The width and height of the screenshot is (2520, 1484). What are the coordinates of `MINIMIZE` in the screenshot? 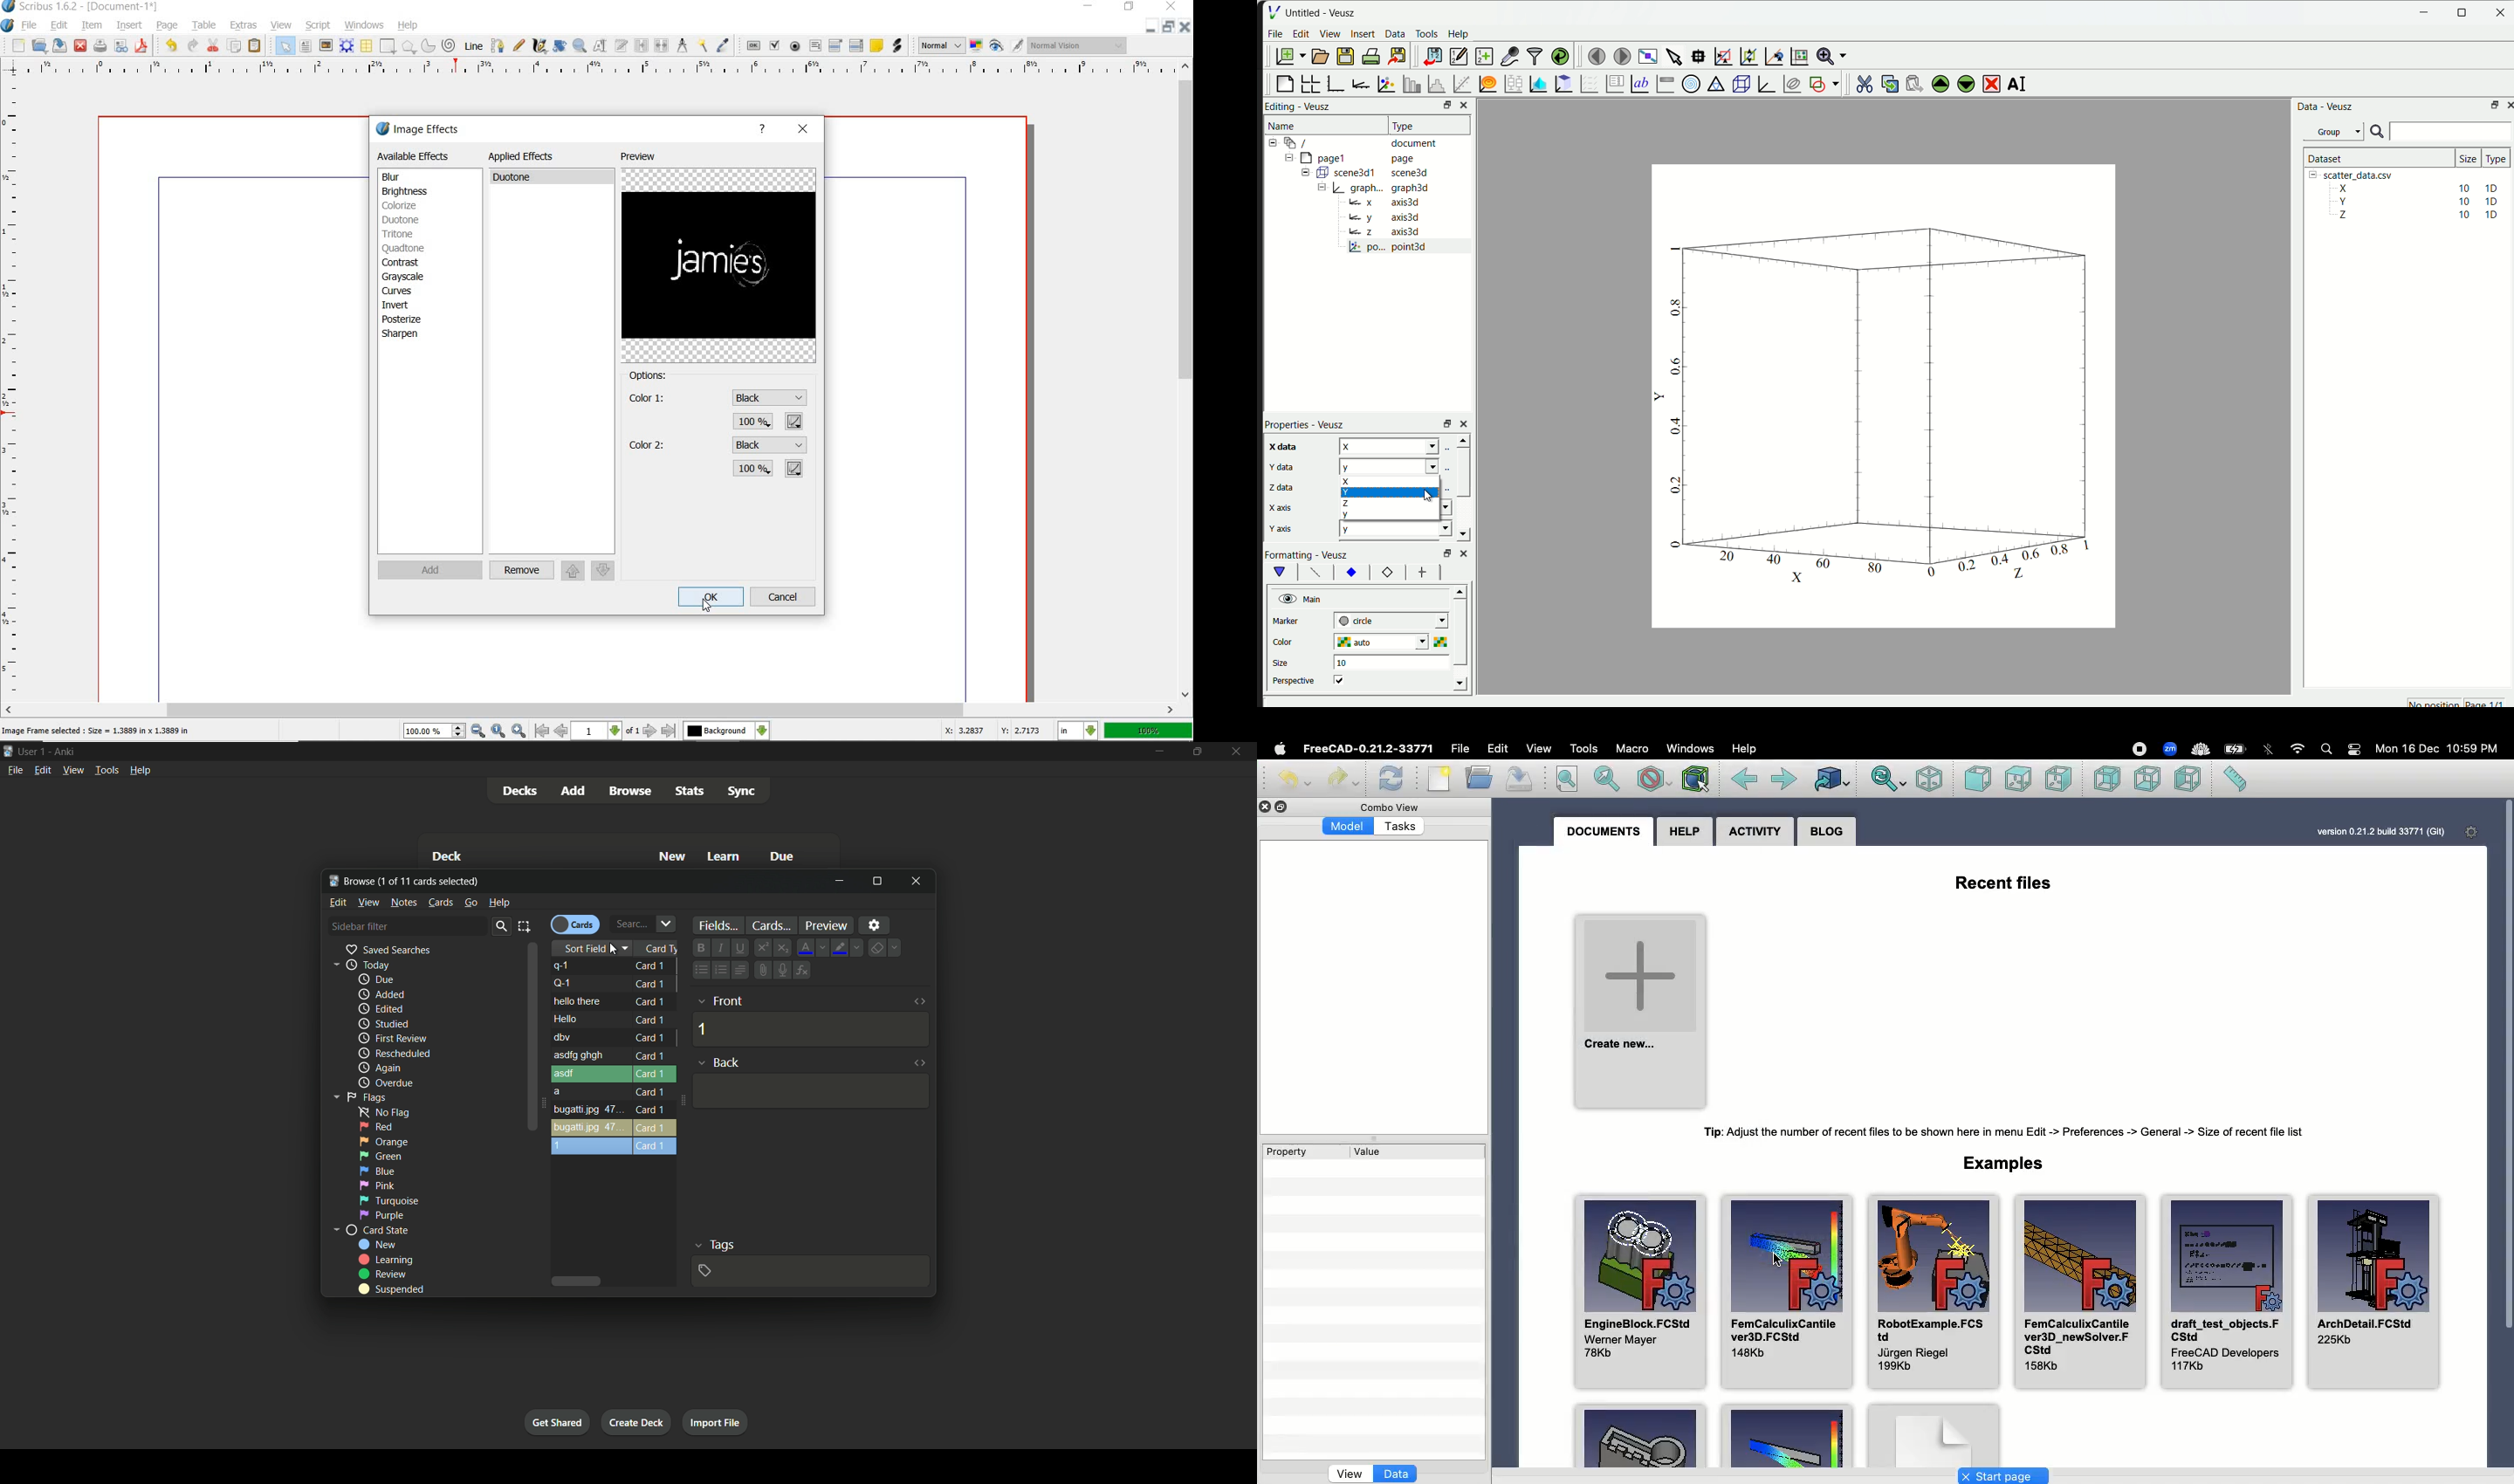 It's located at (1088, 6).